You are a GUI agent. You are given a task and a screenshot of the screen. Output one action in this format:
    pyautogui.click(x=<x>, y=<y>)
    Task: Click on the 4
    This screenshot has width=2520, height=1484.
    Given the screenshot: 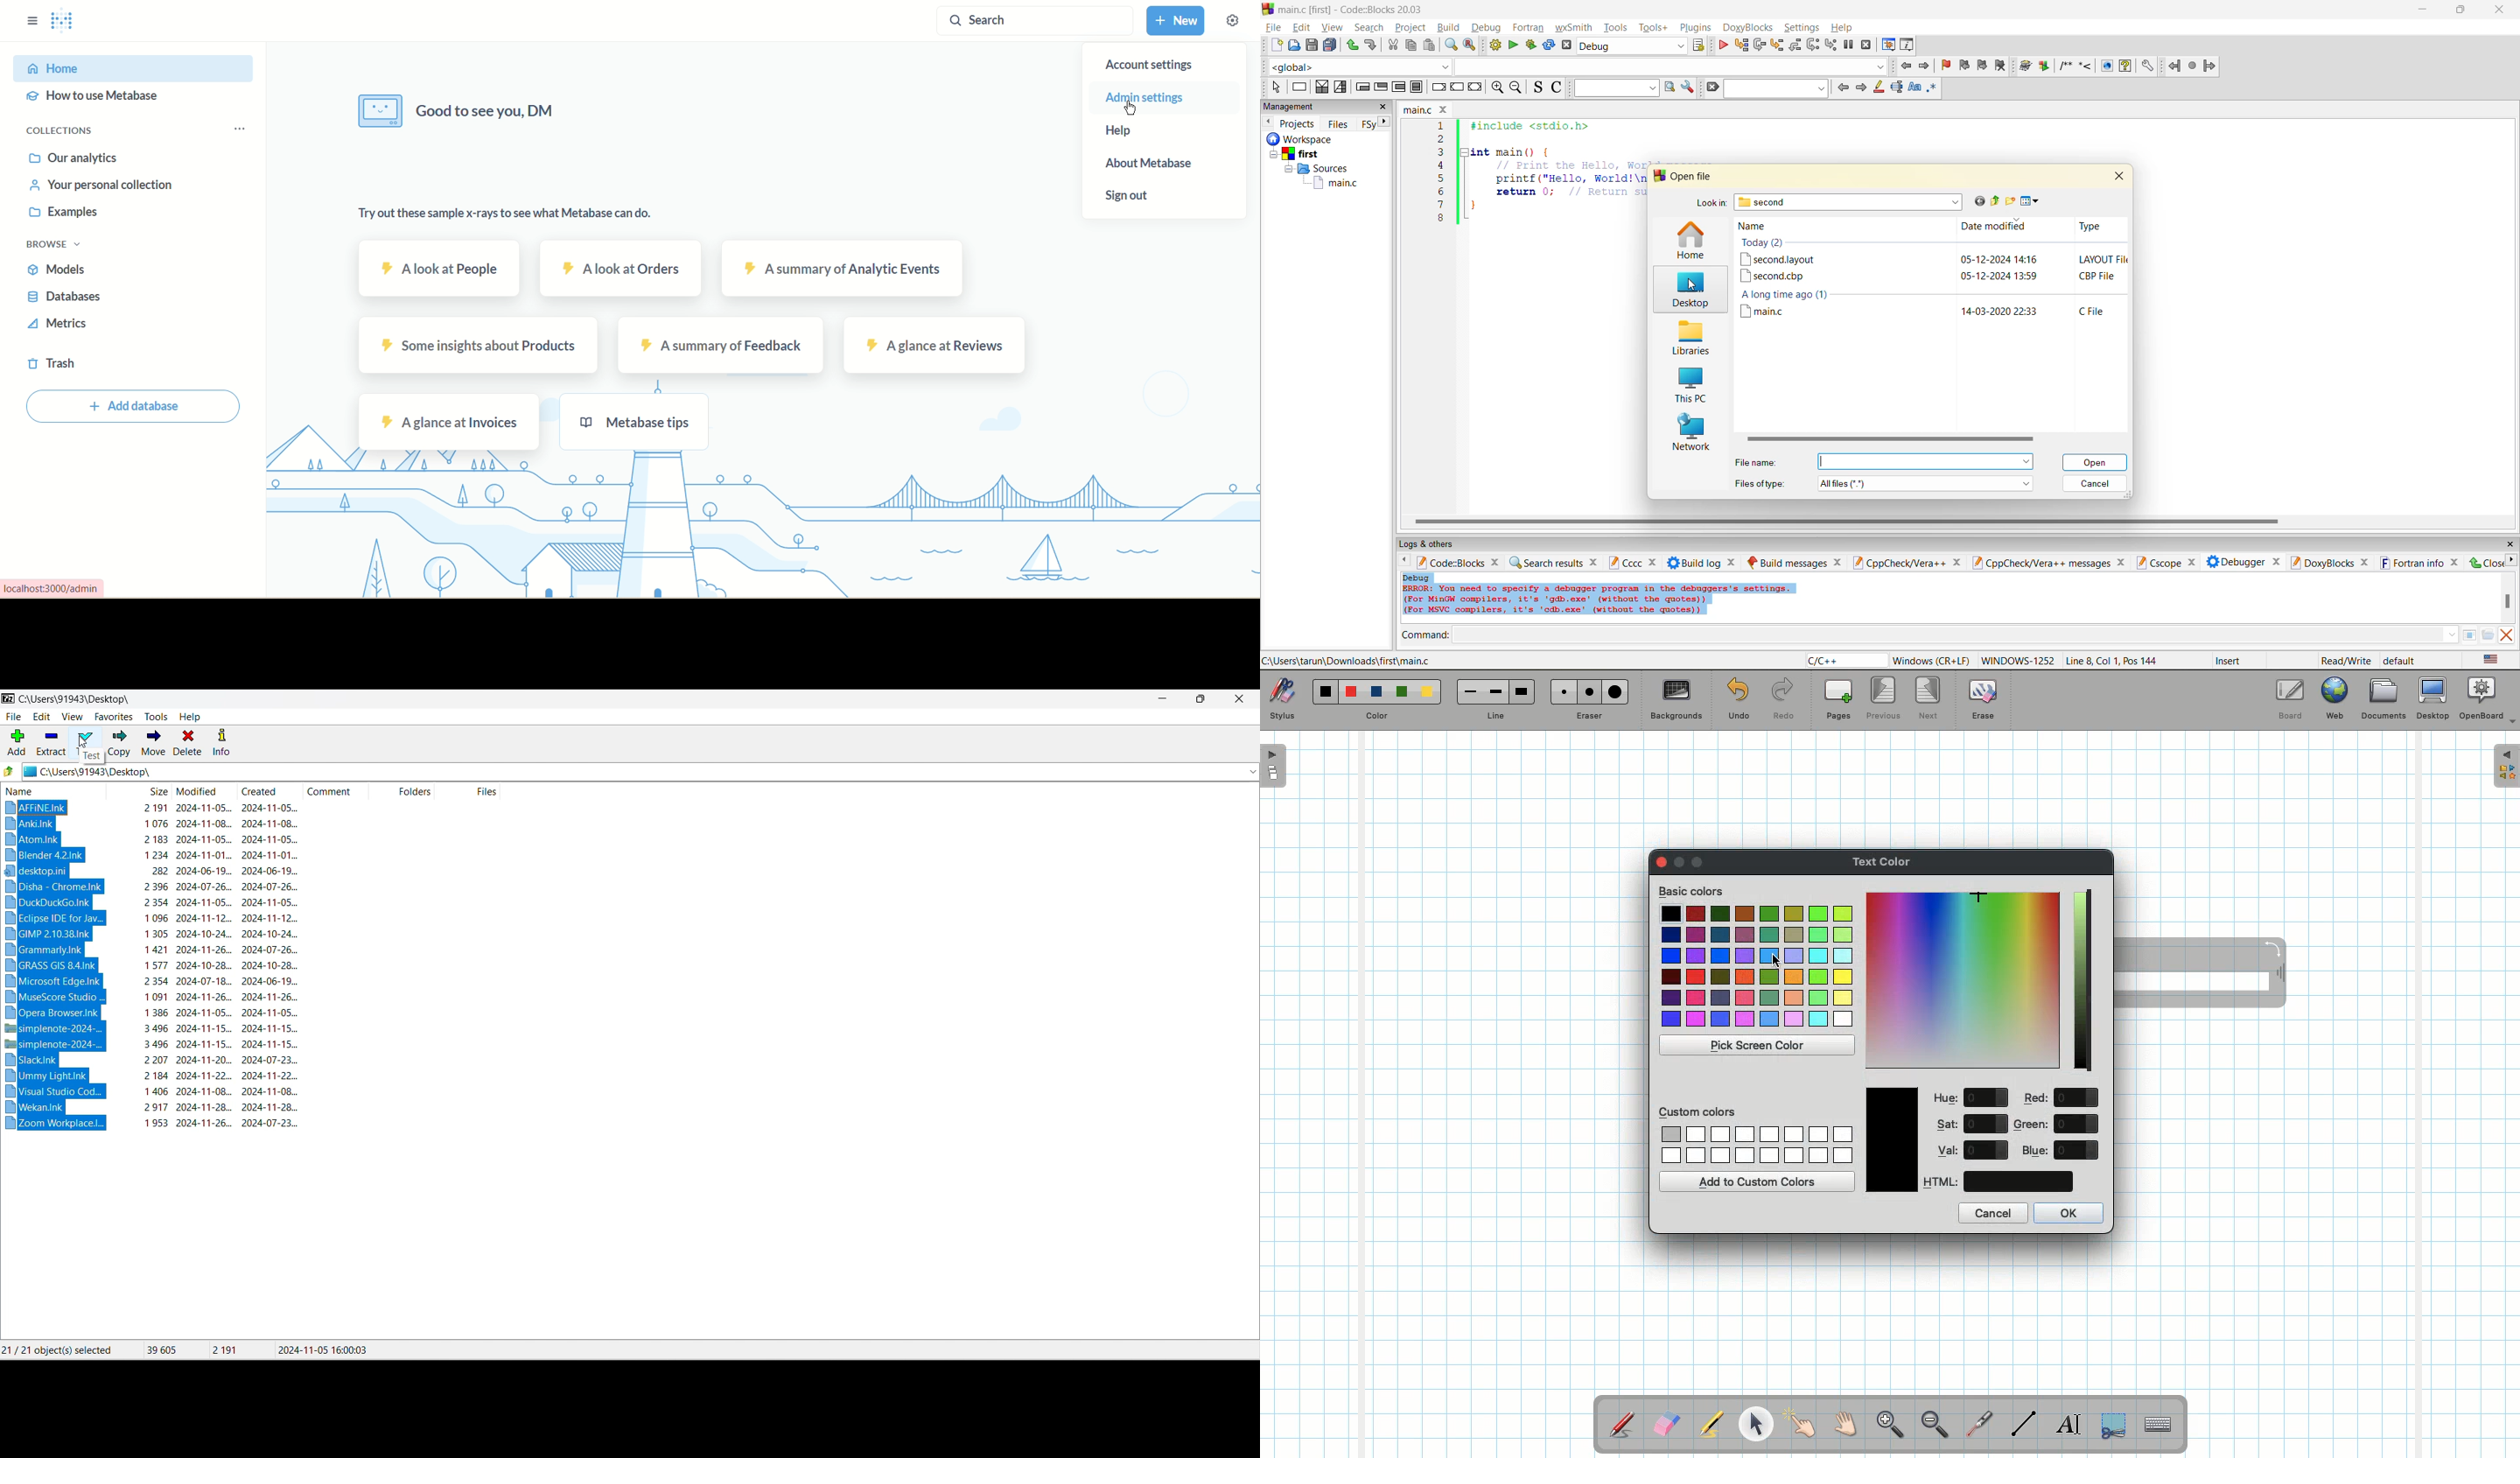 What is the action you would take?
    pyautogui.click(x=1441, y=165)
    